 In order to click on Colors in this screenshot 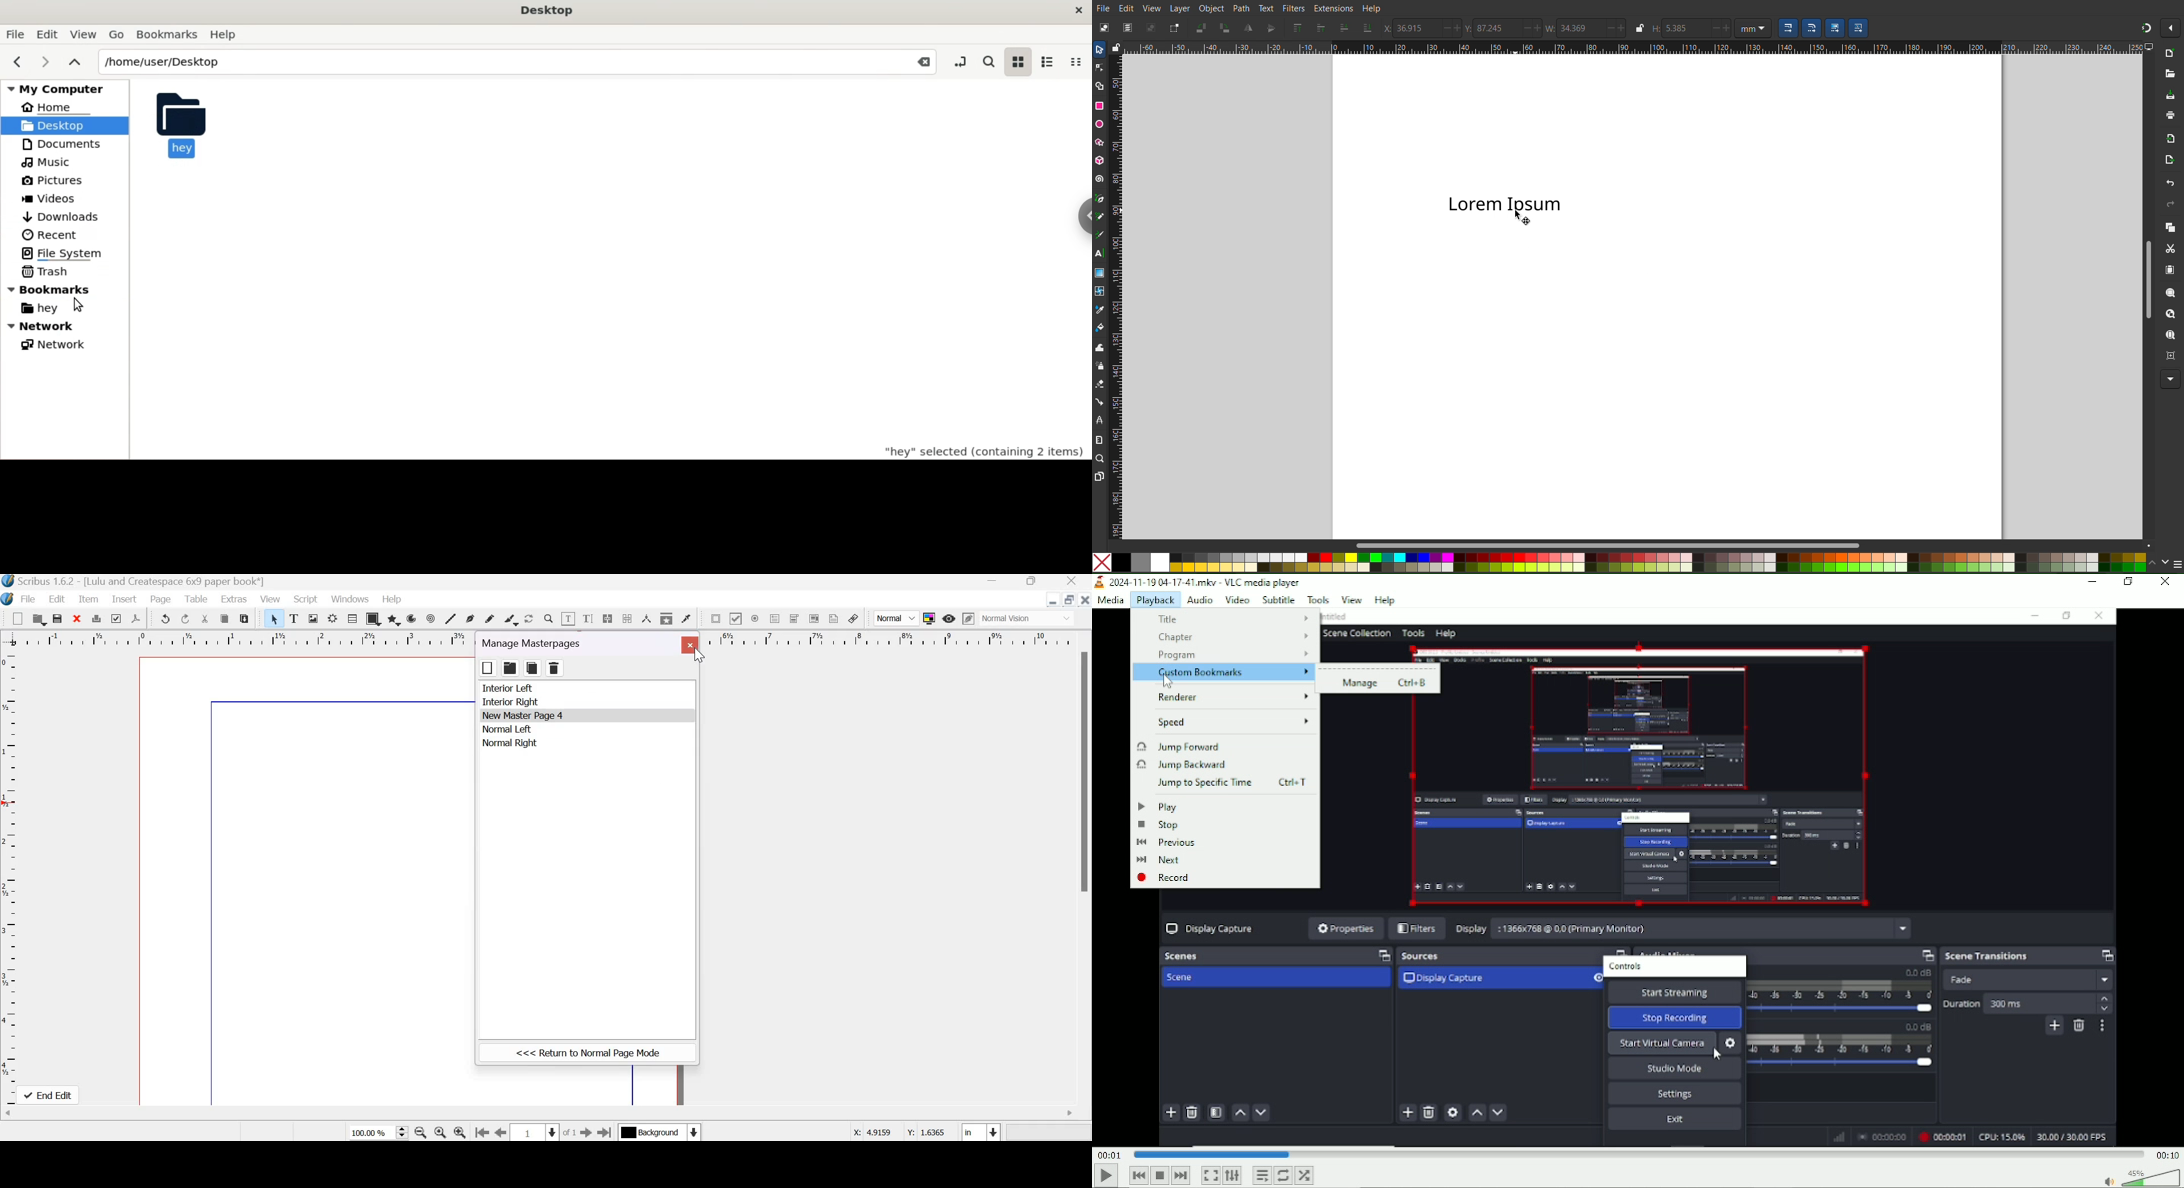, I will do `click(1620, 562)`.